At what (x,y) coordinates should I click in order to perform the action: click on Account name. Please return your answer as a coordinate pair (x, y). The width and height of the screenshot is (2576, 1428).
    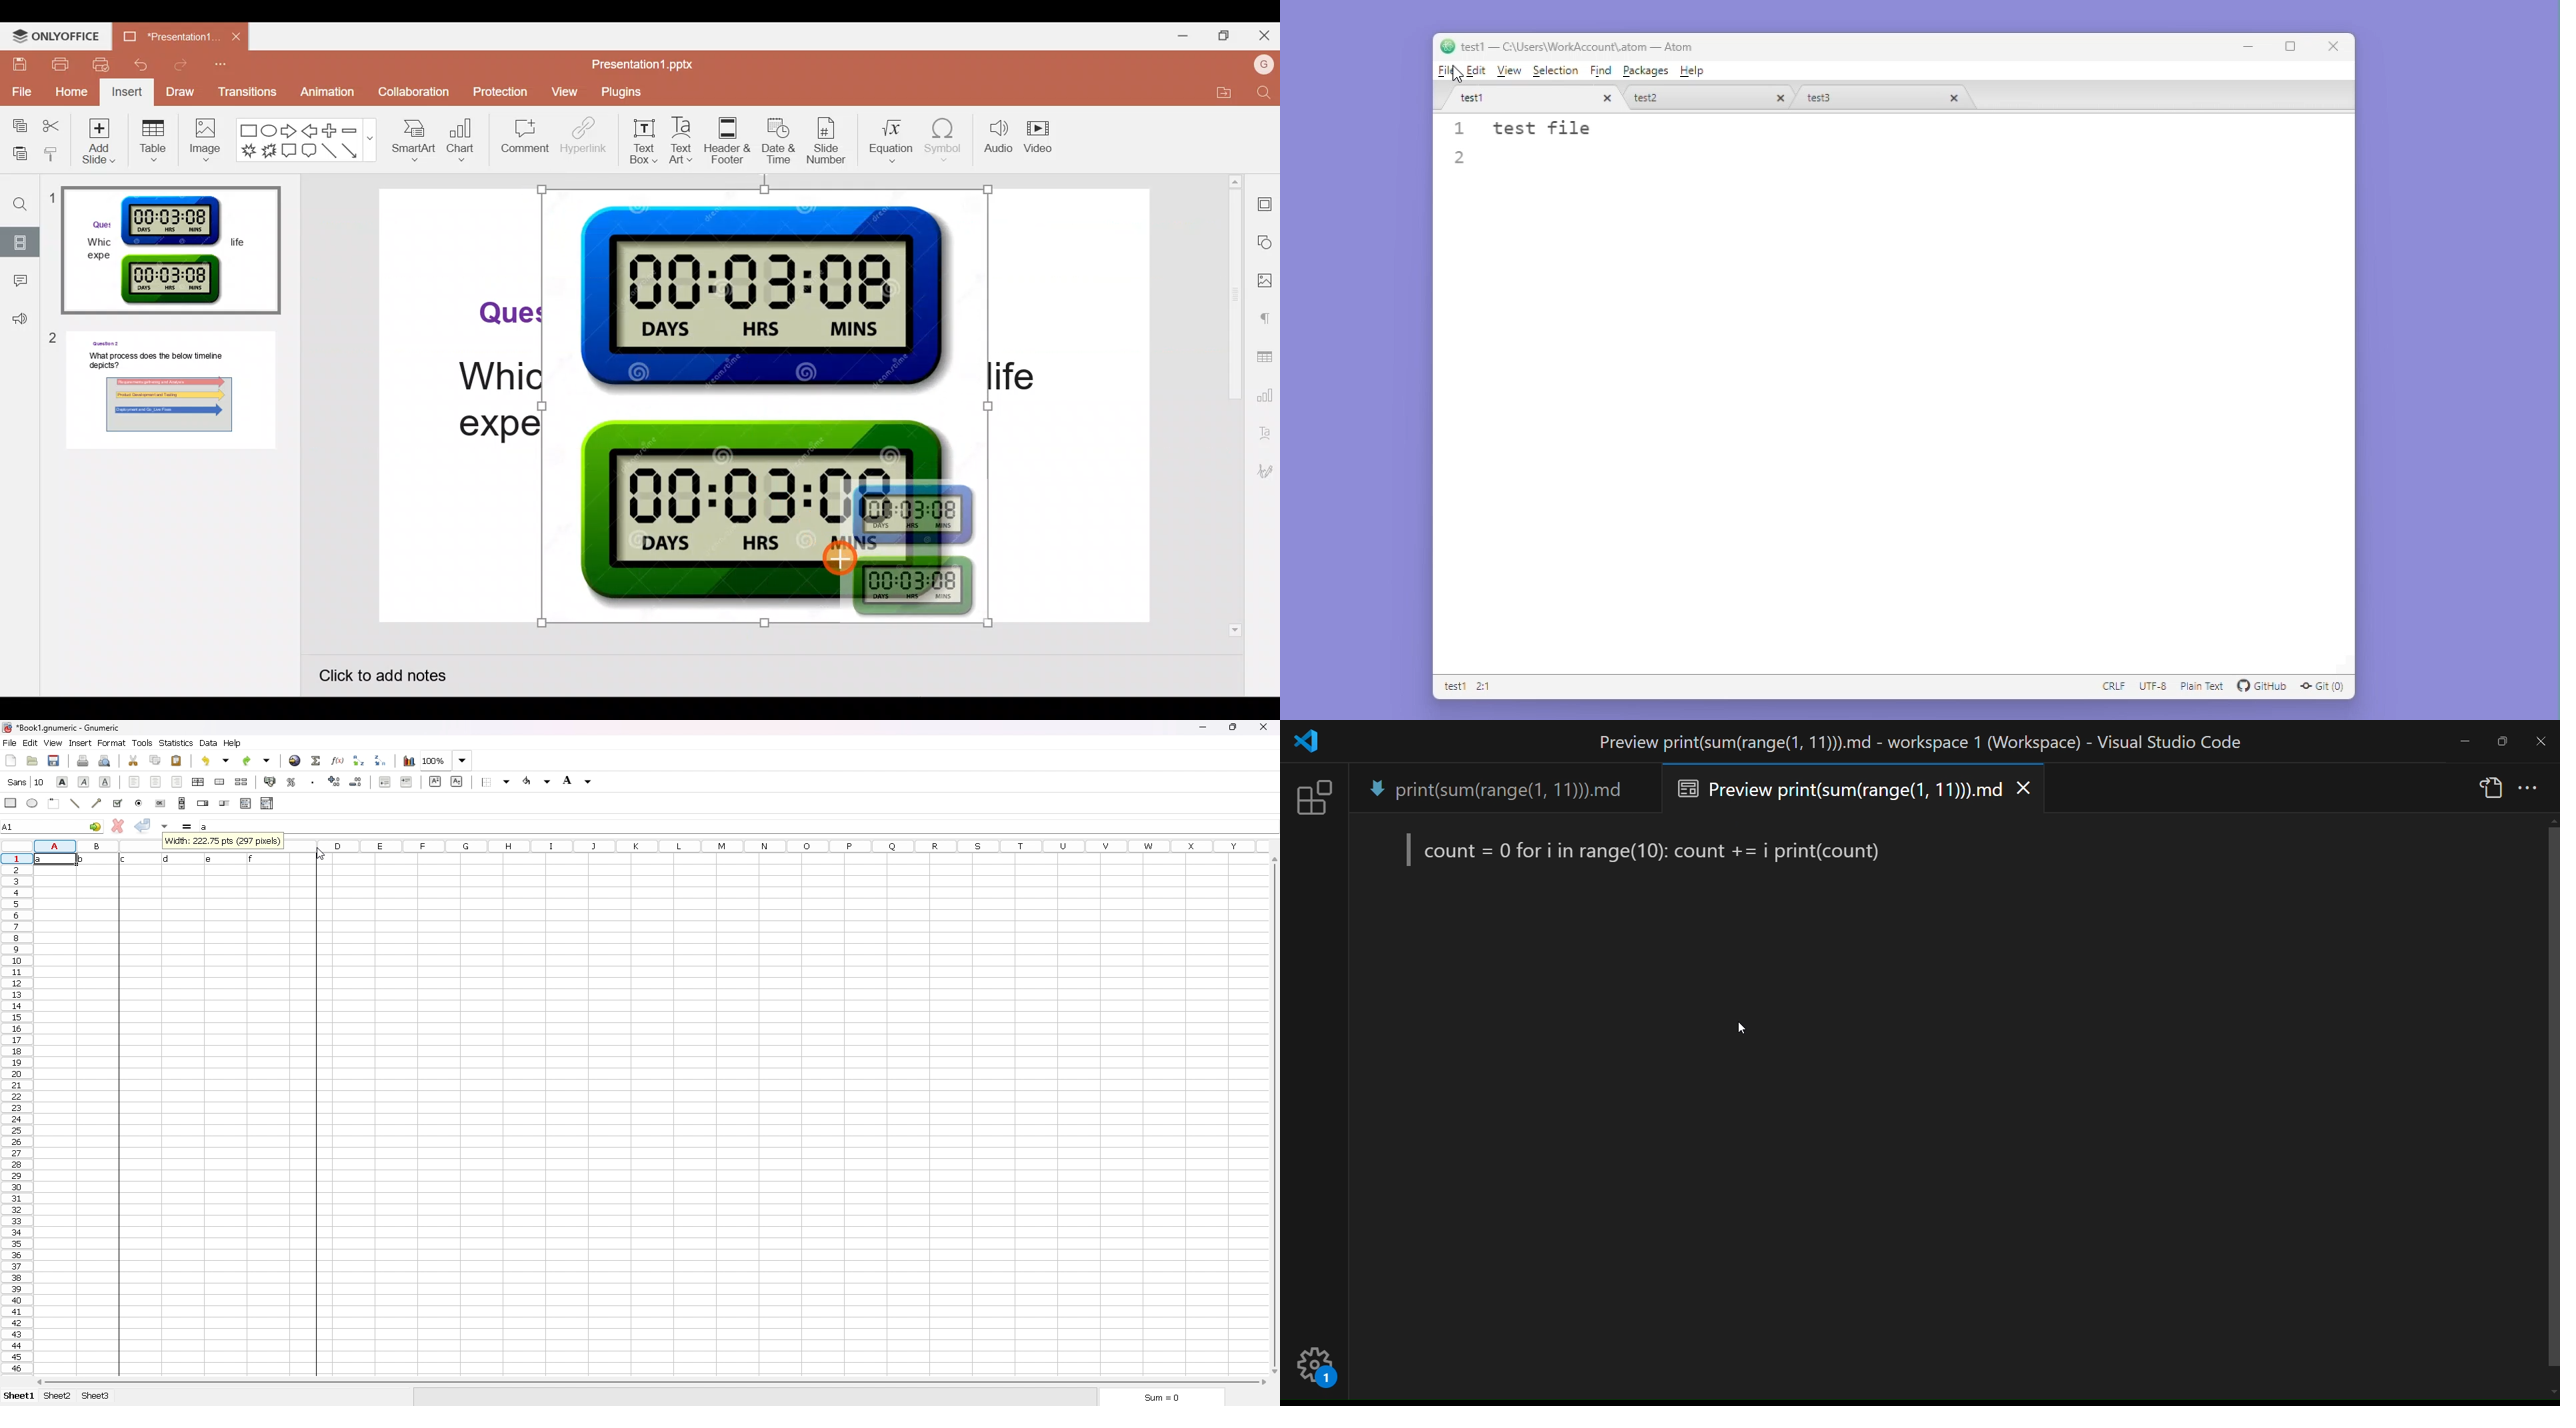
    Looking at the image, I should click on (1261, 65).